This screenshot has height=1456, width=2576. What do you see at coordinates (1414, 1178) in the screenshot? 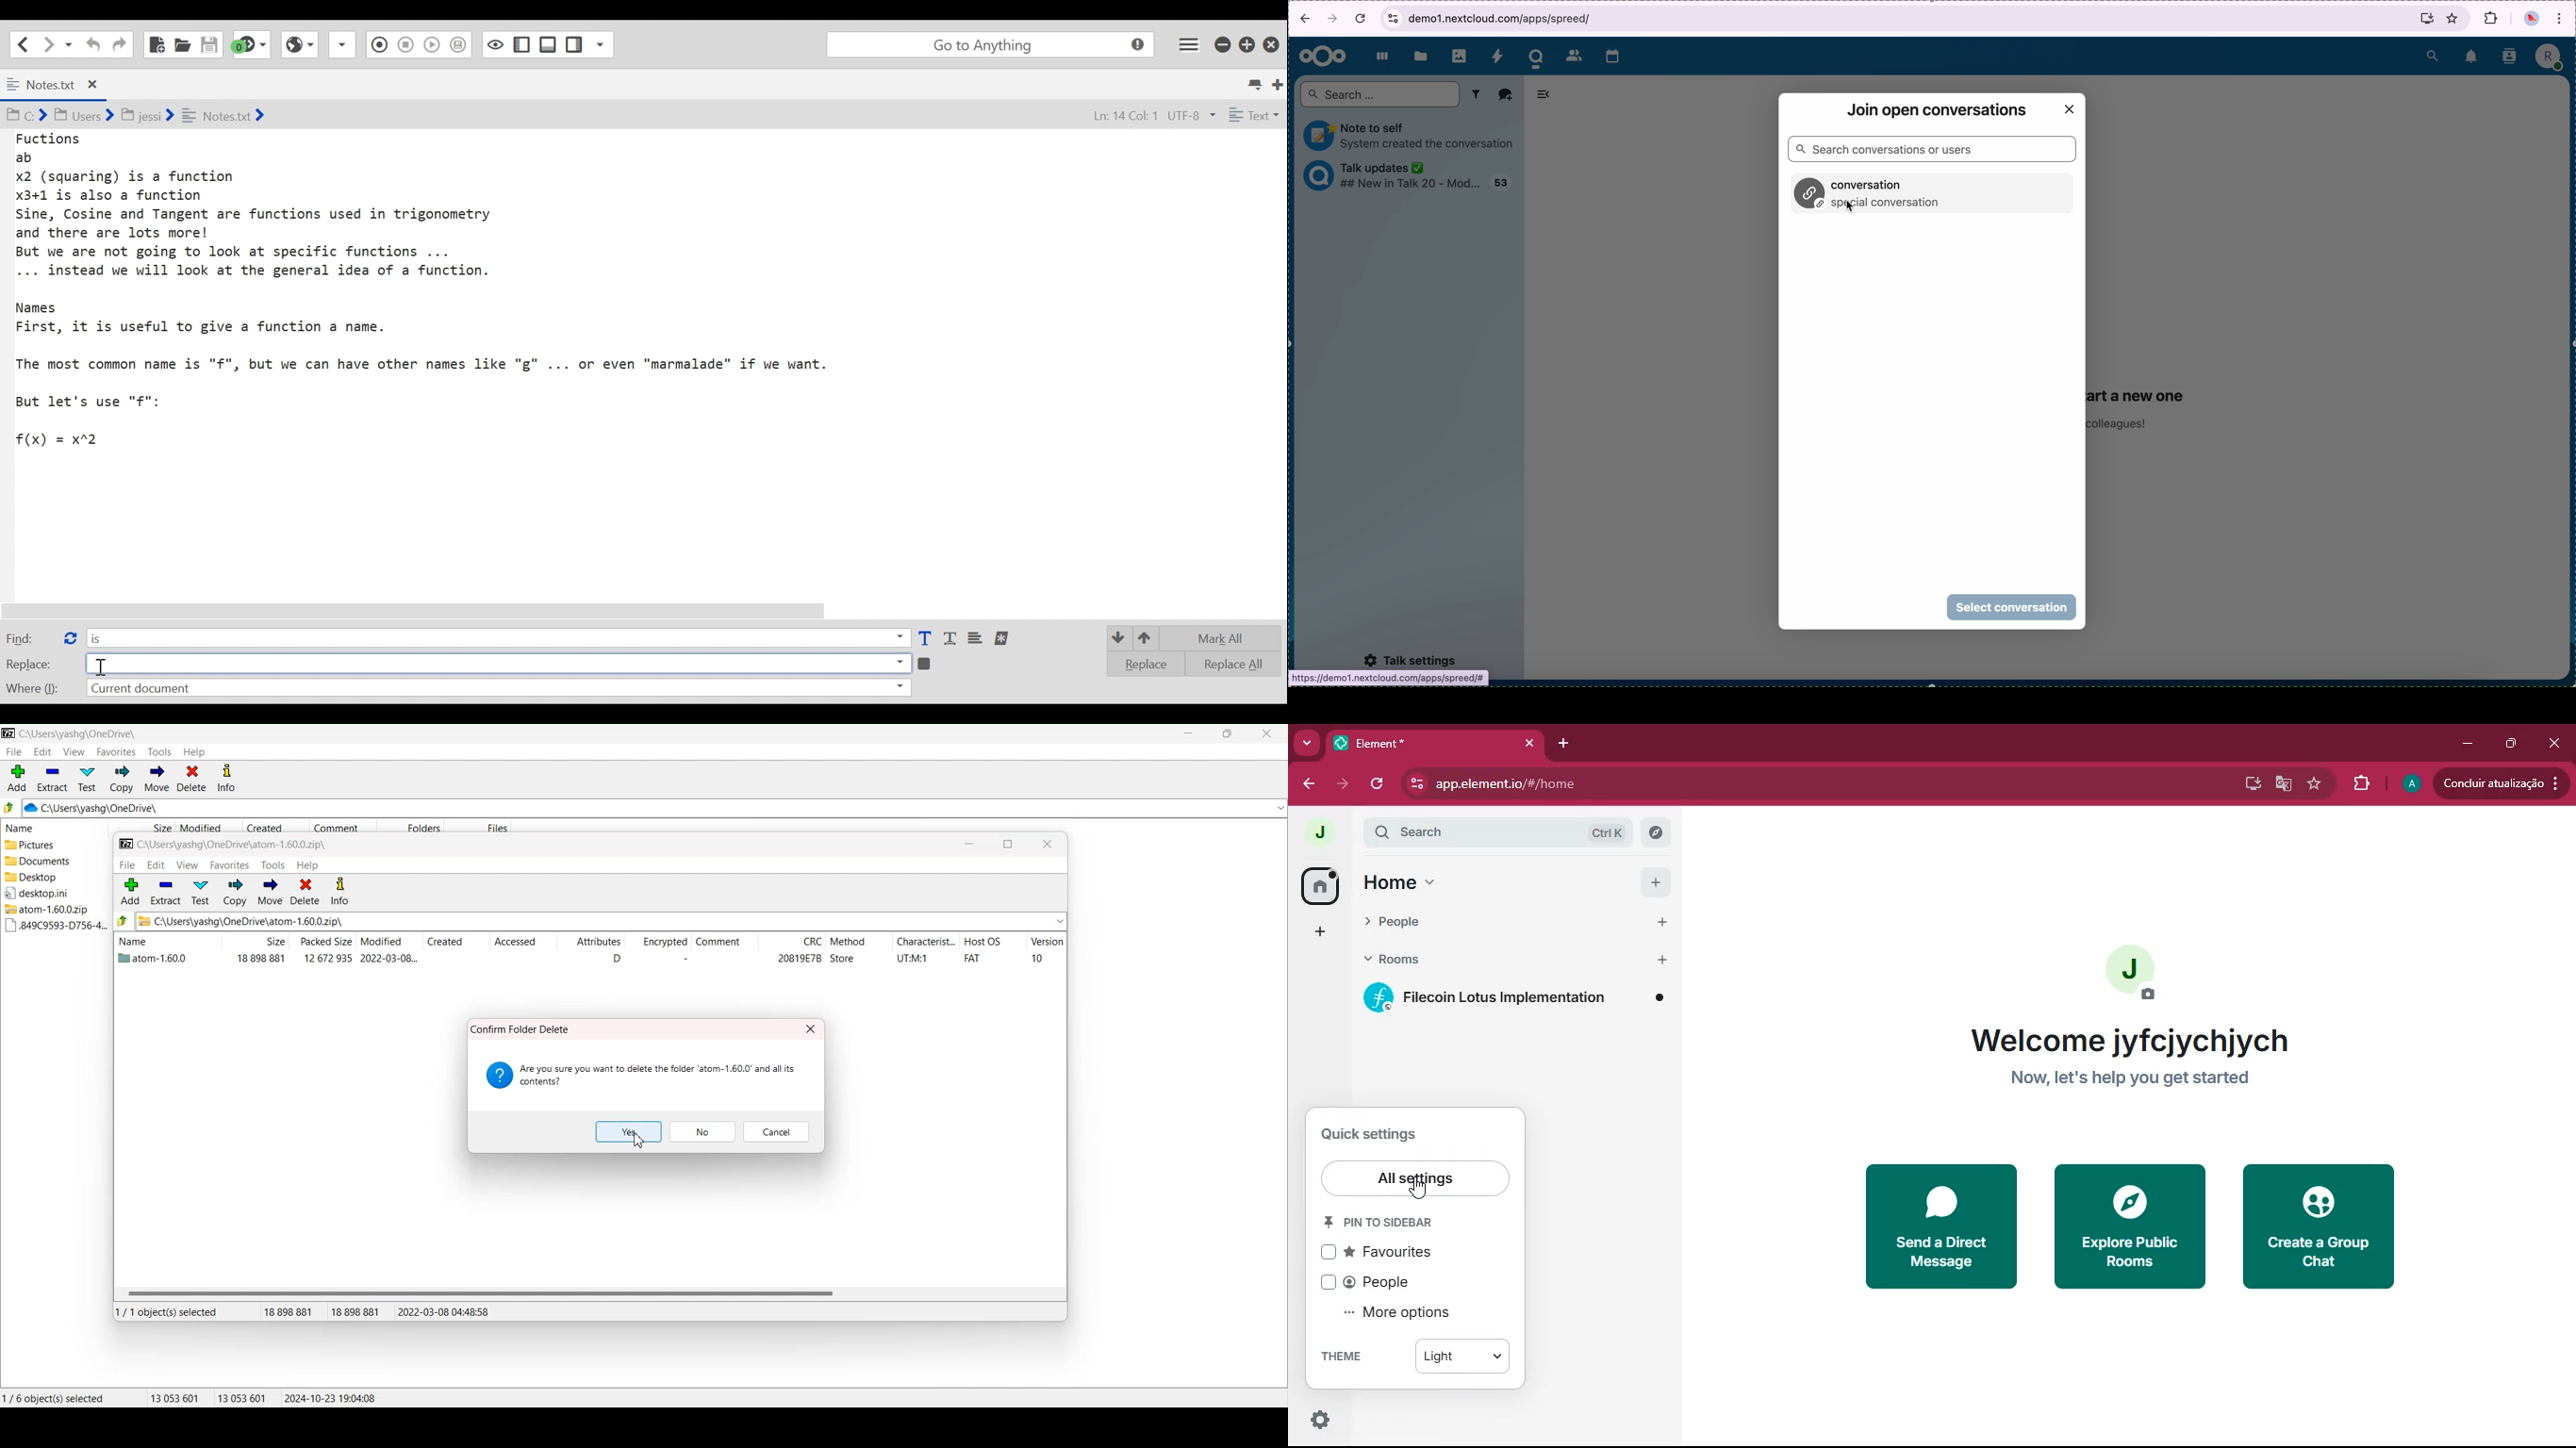
I see `all settings` at bounding box center [1414, 1178].